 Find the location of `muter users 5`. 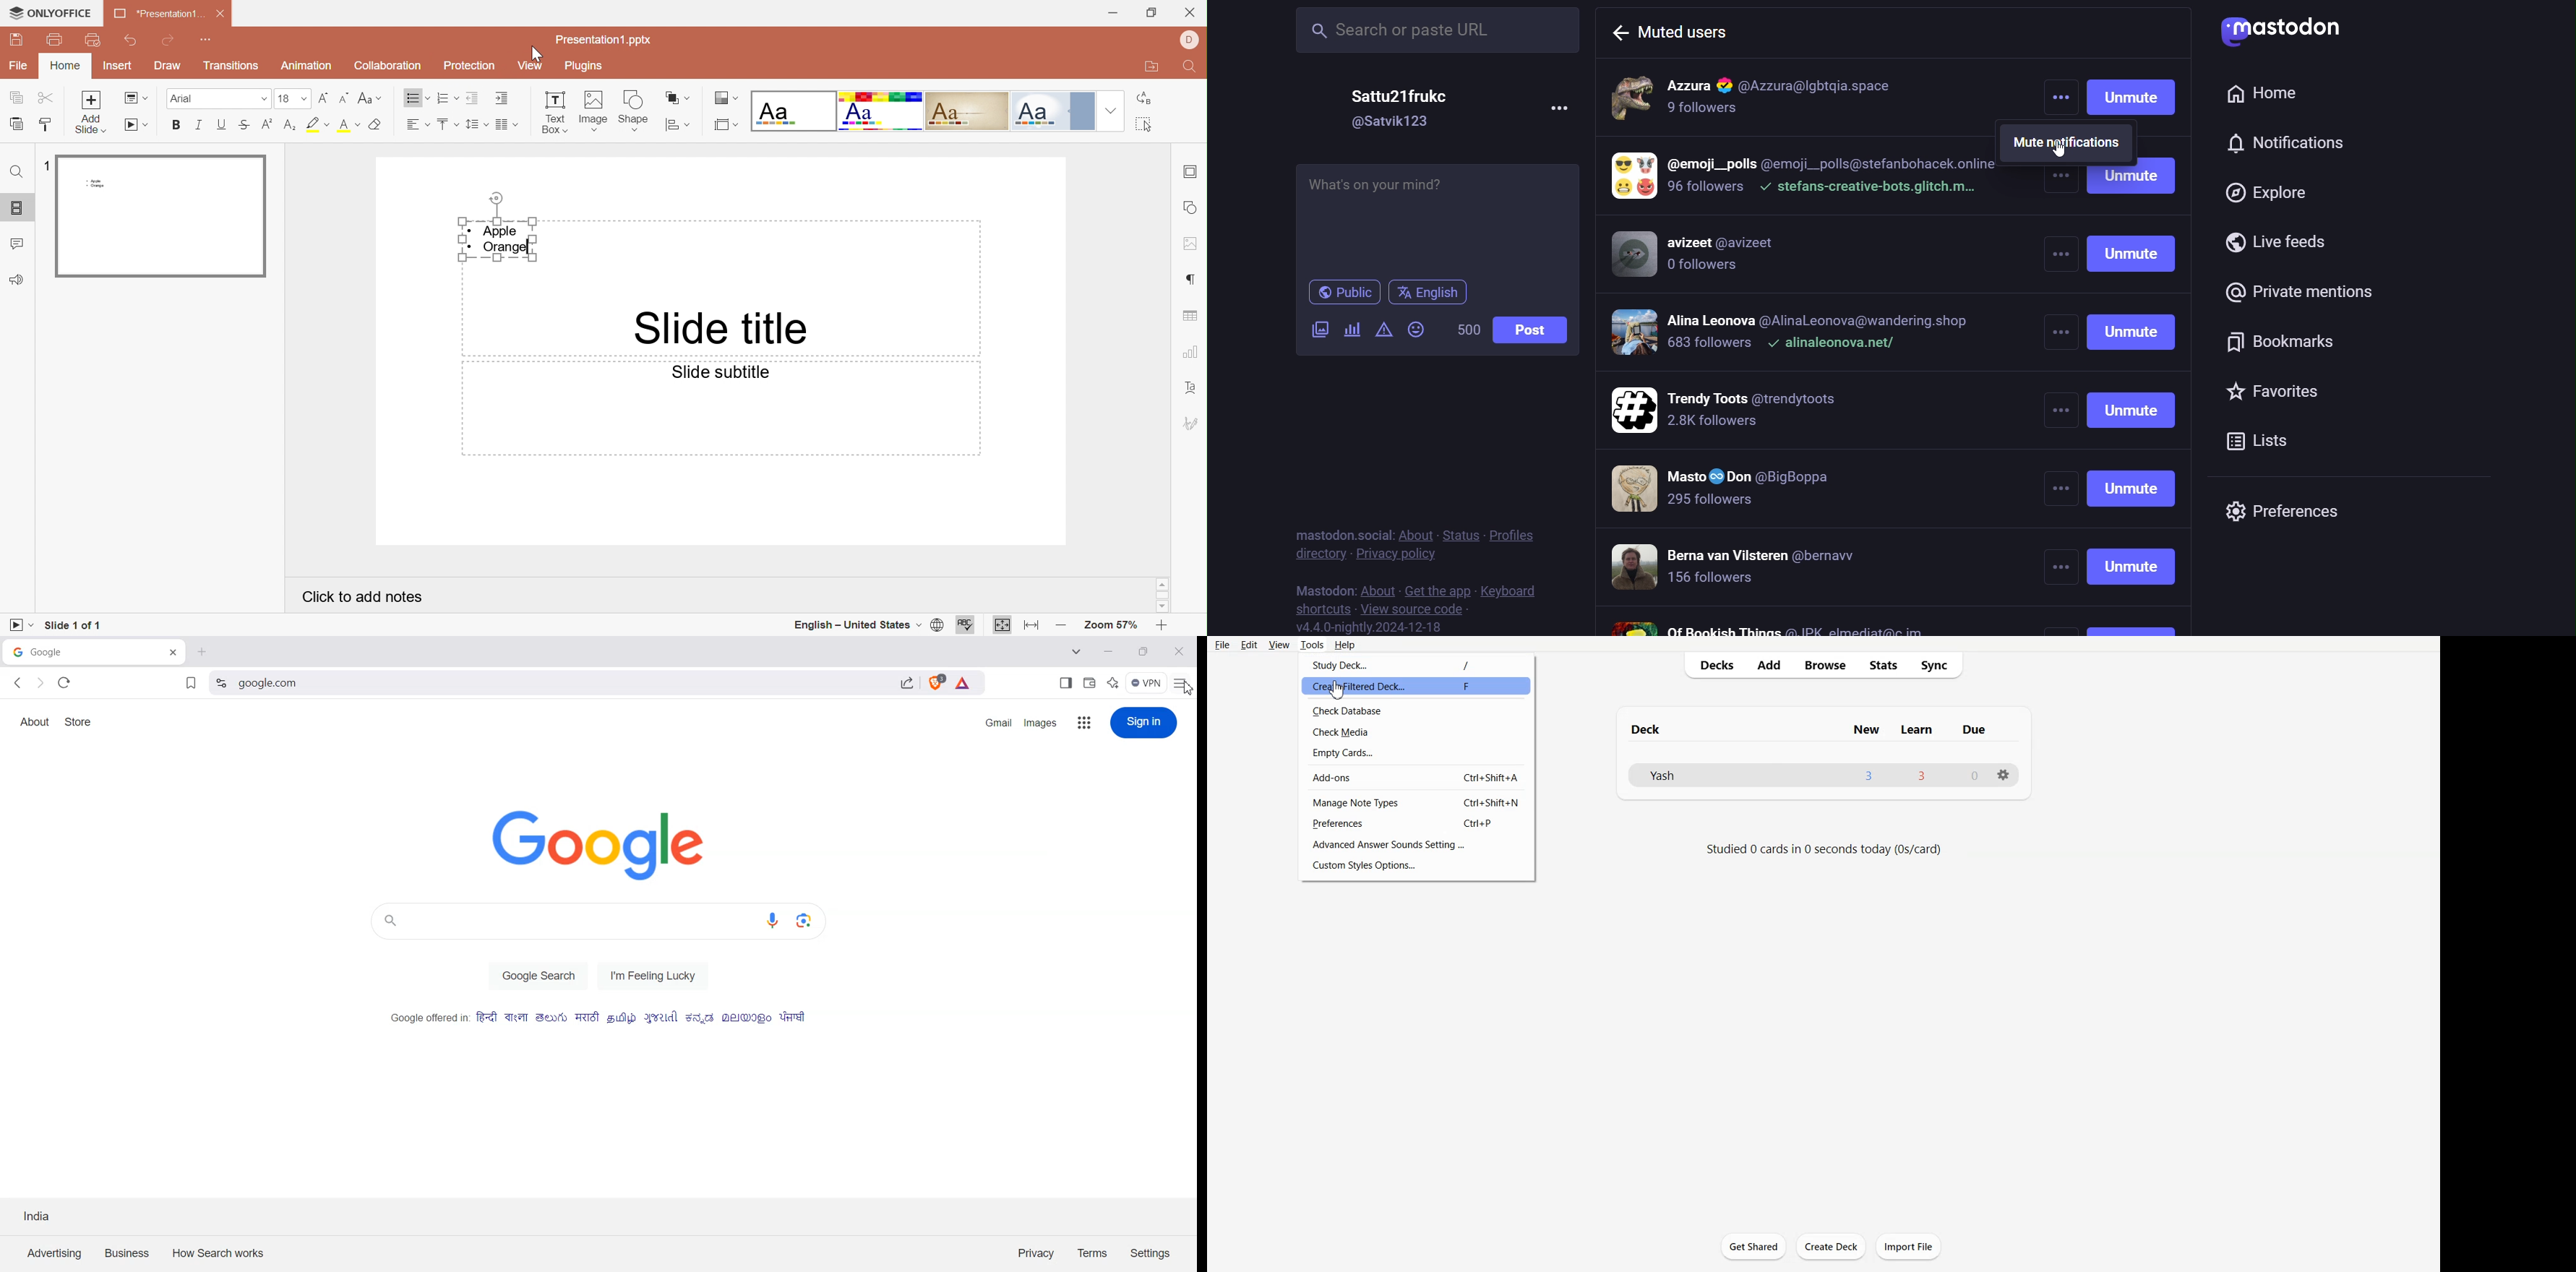

muter users 5 is located at coordinates (1733, 407).